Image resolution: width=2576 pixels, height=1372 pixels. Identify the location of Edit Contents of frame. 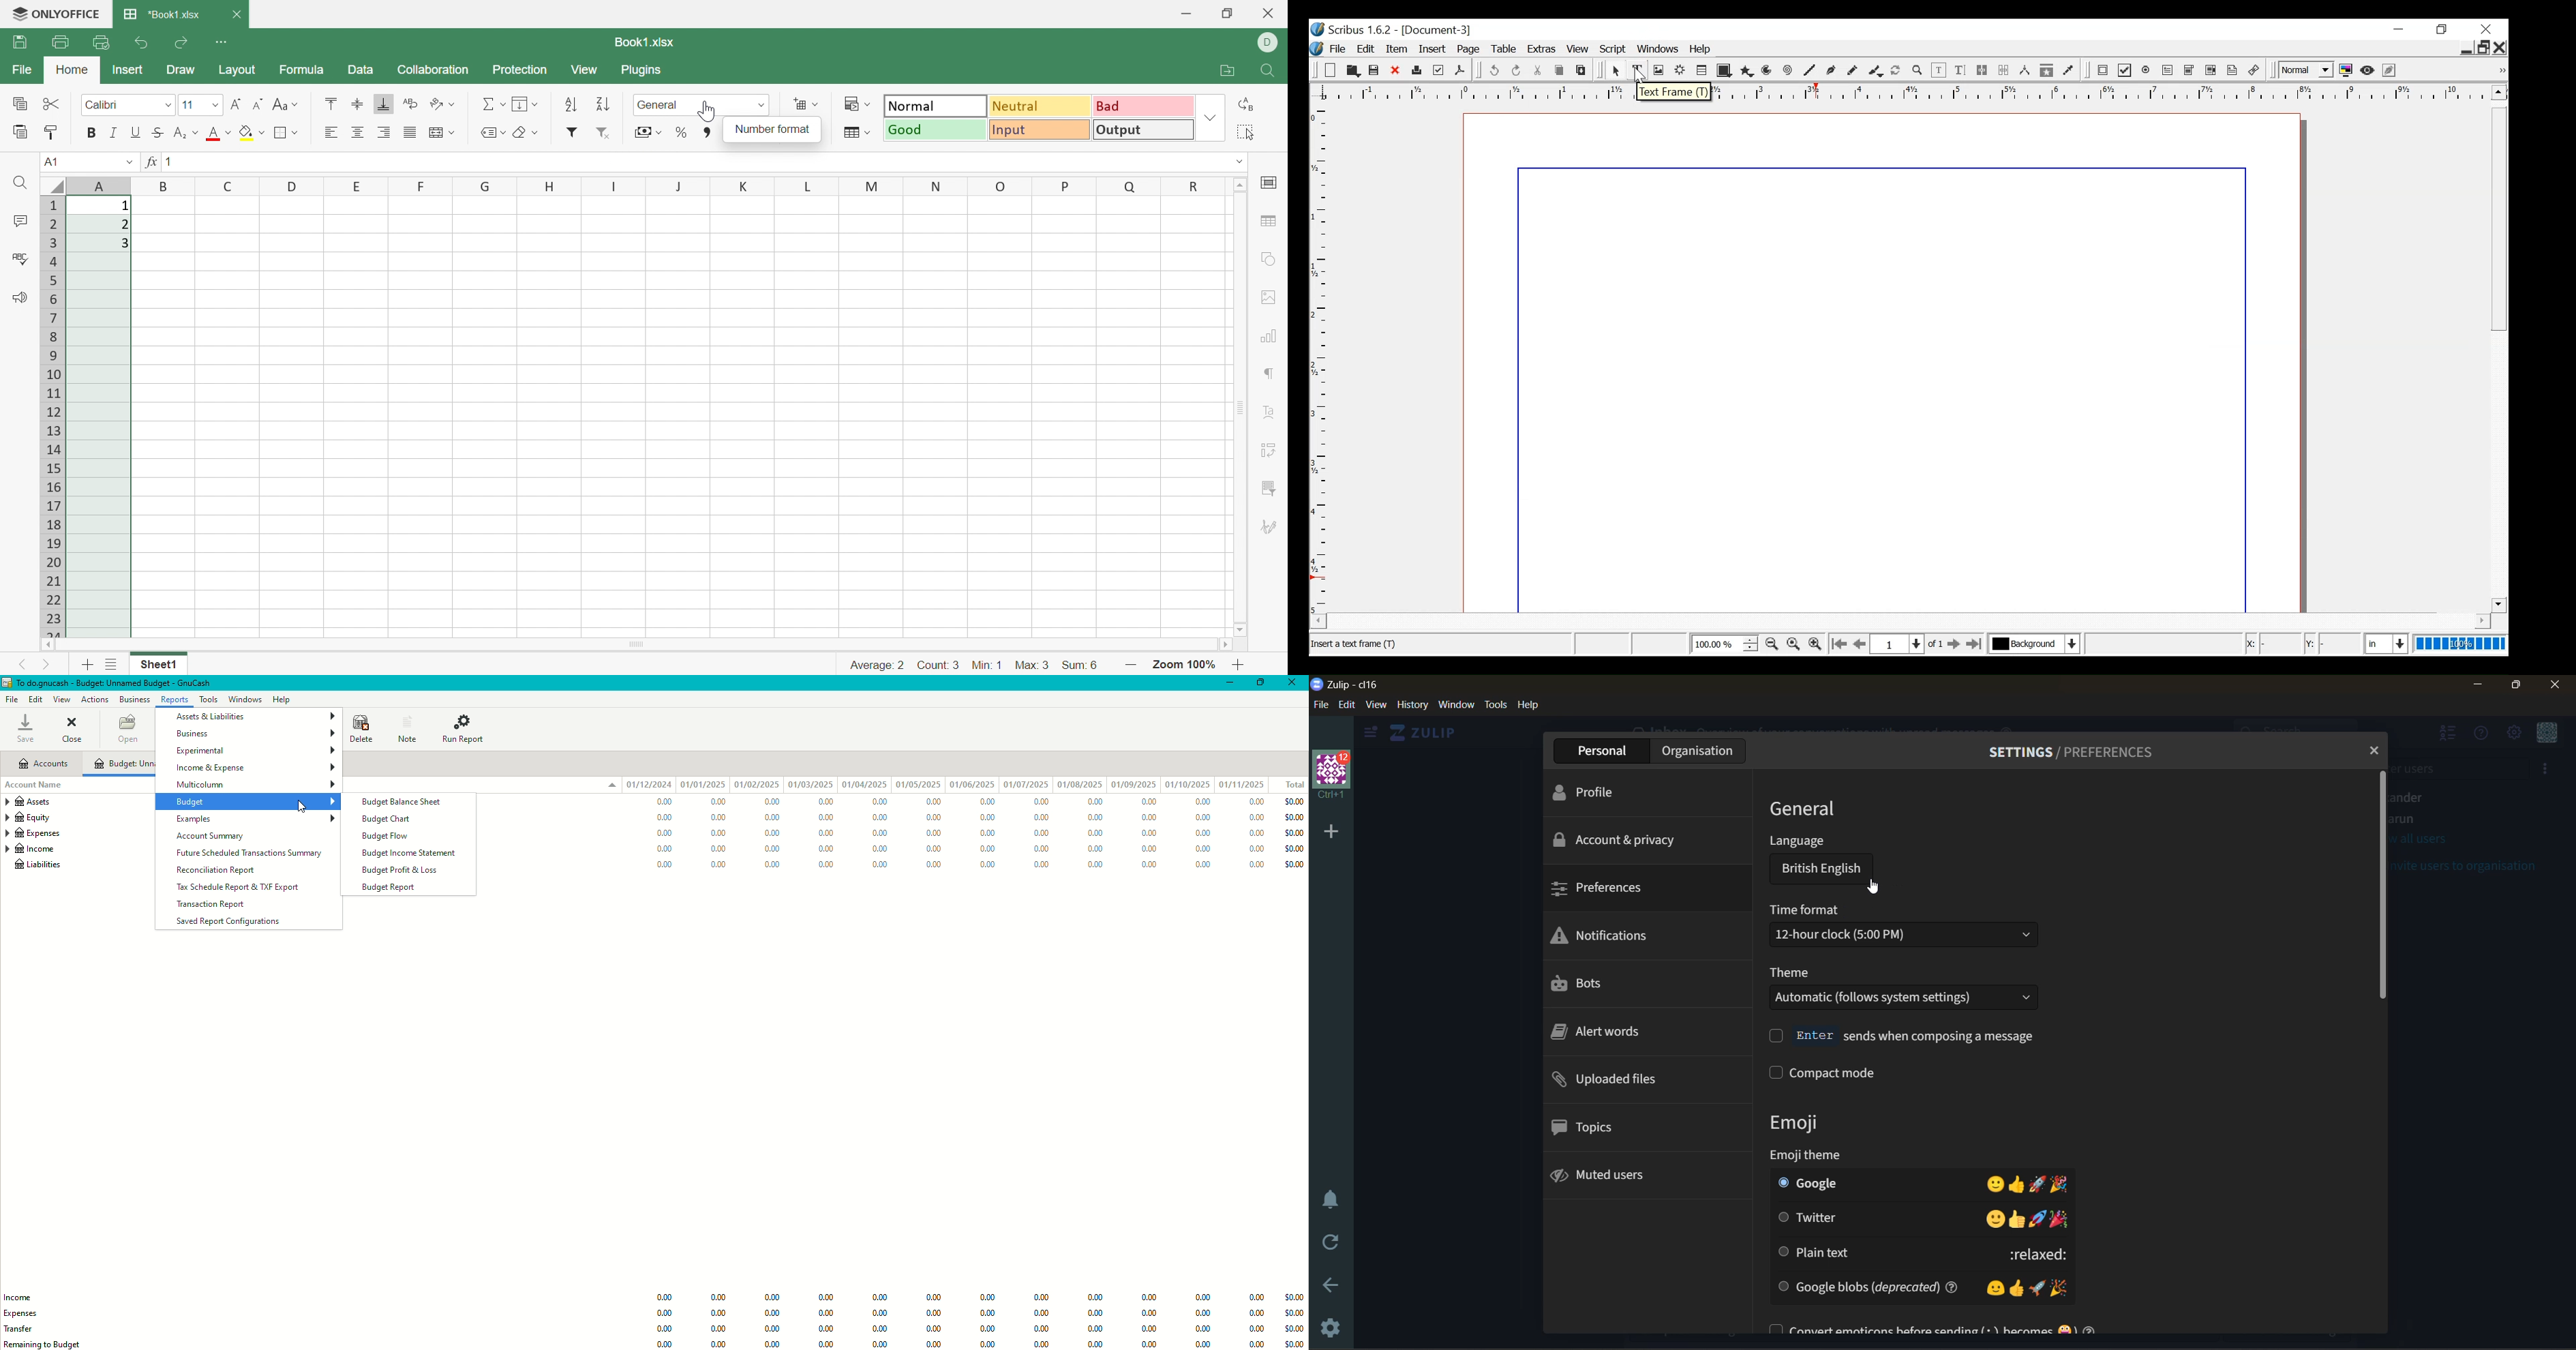
(1938, 71).